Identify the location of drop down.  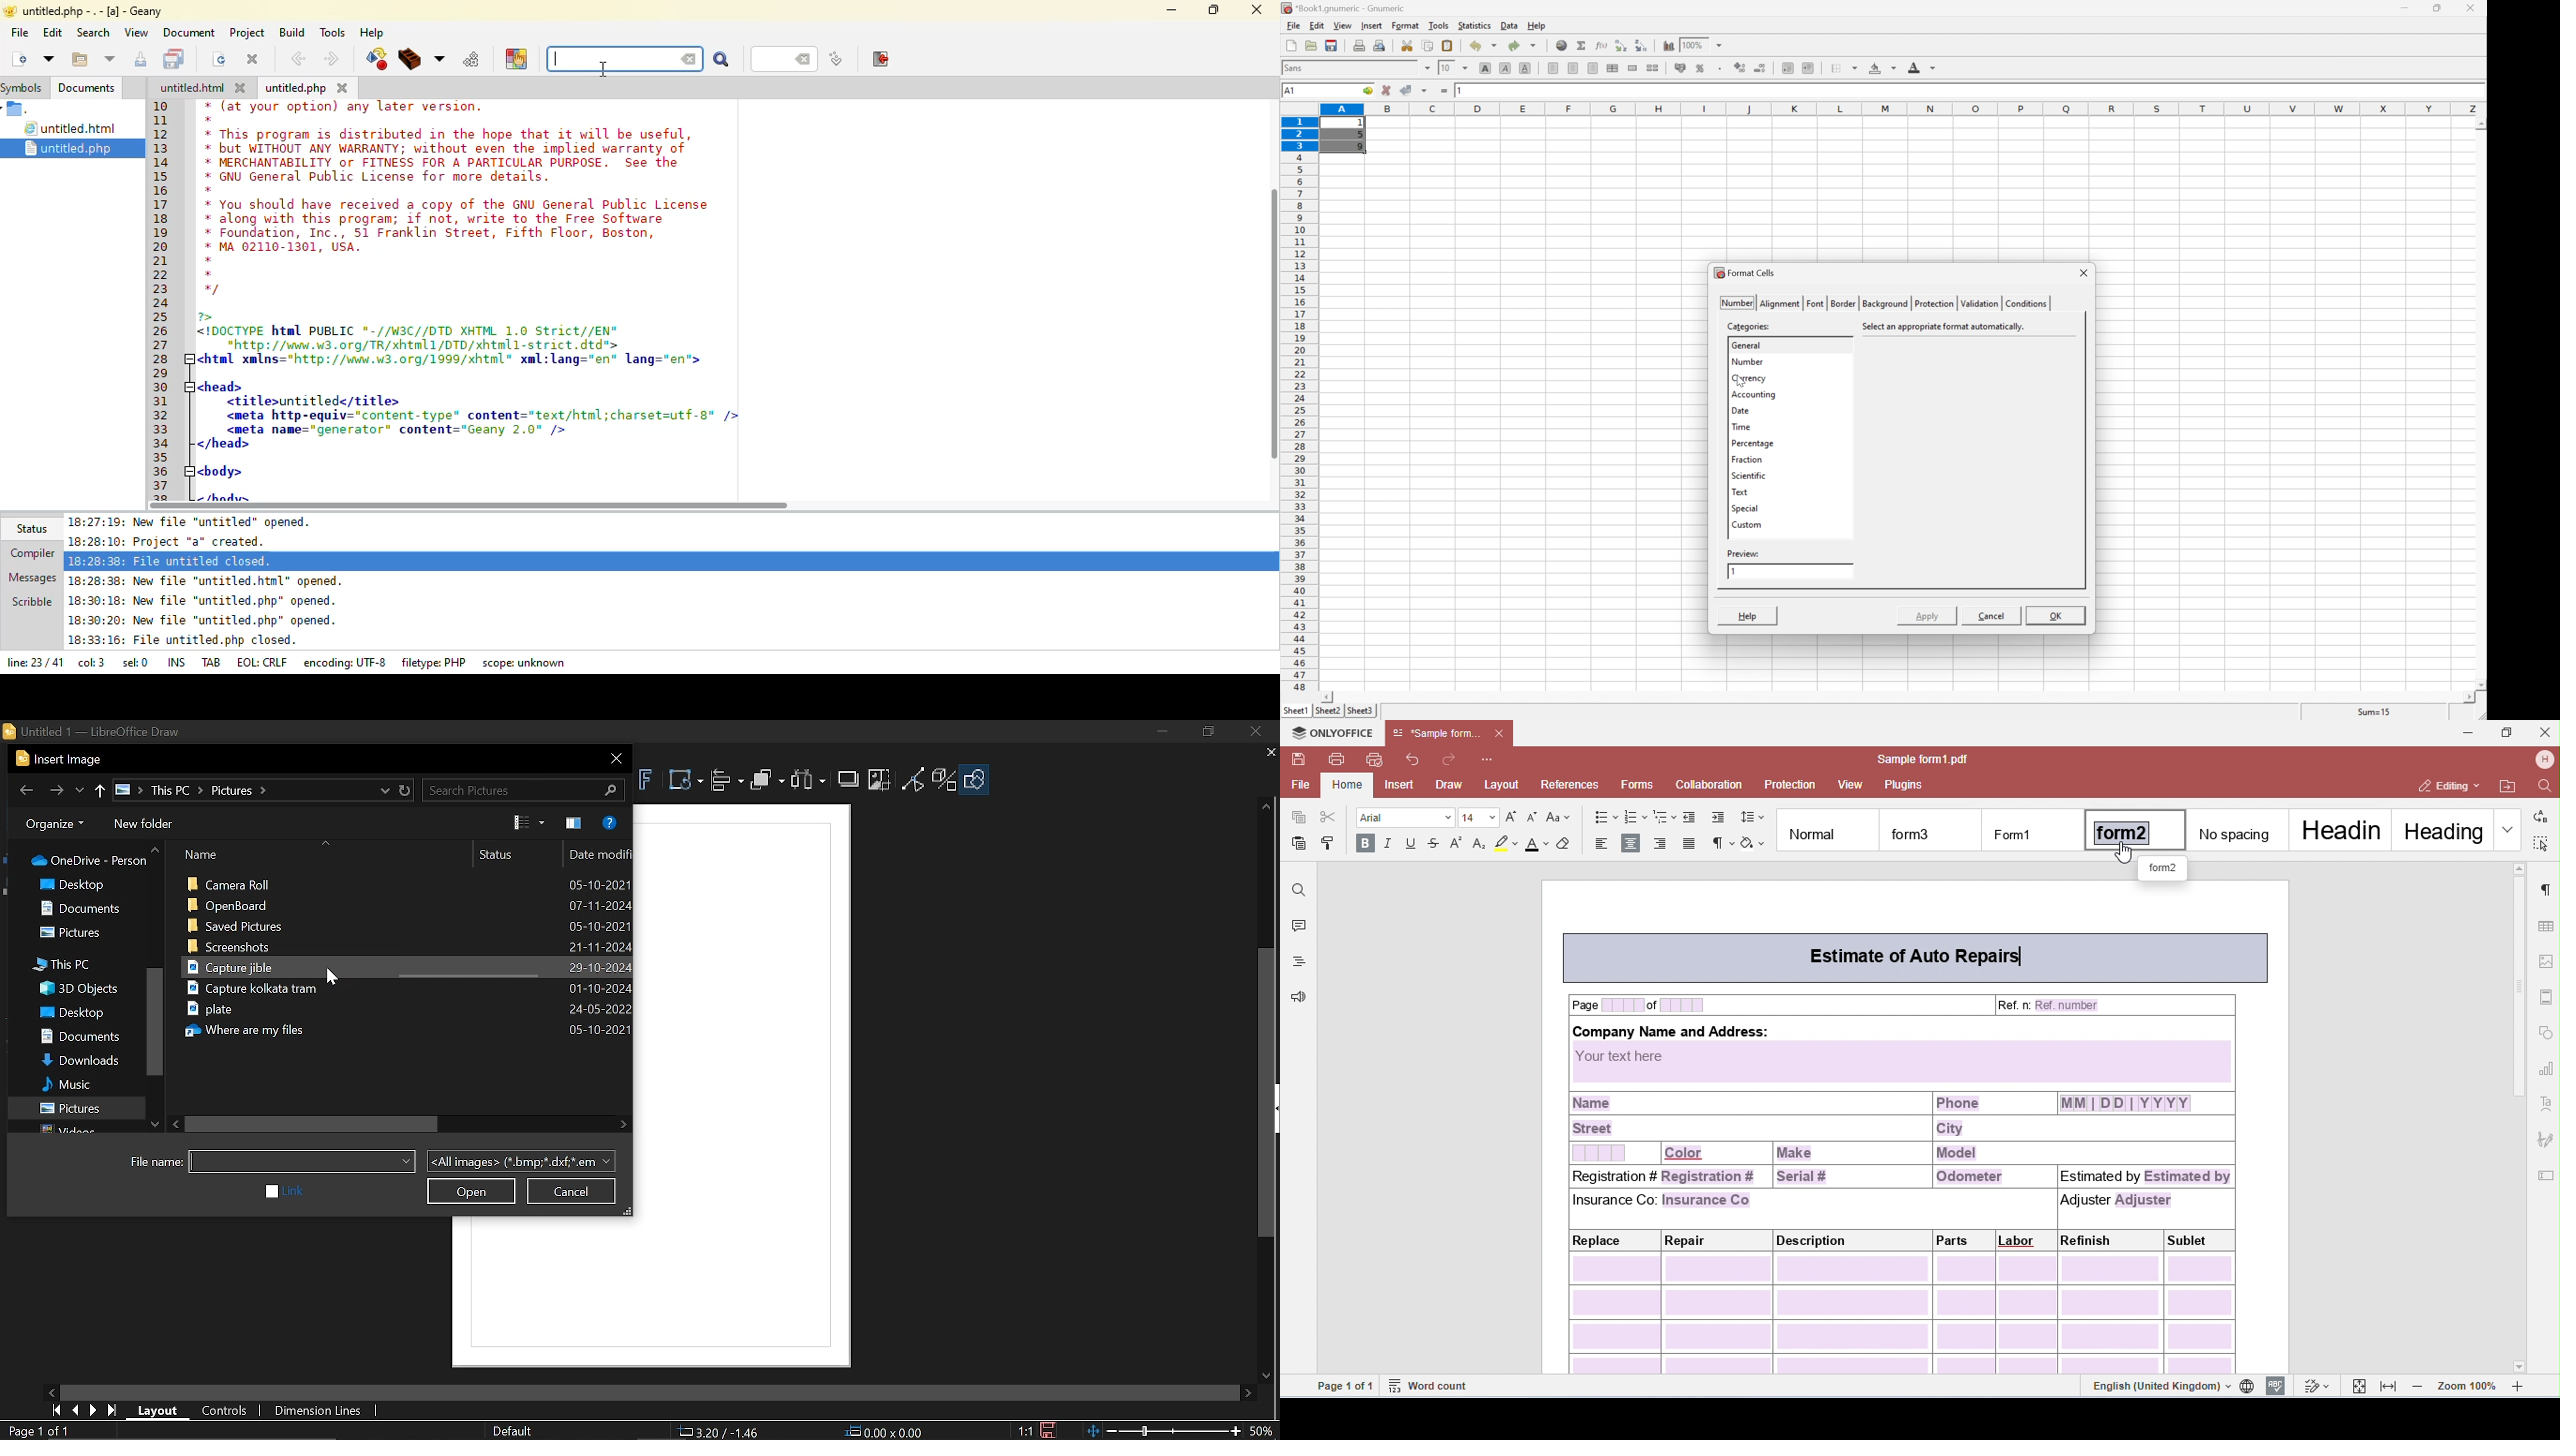
(1722, 44).